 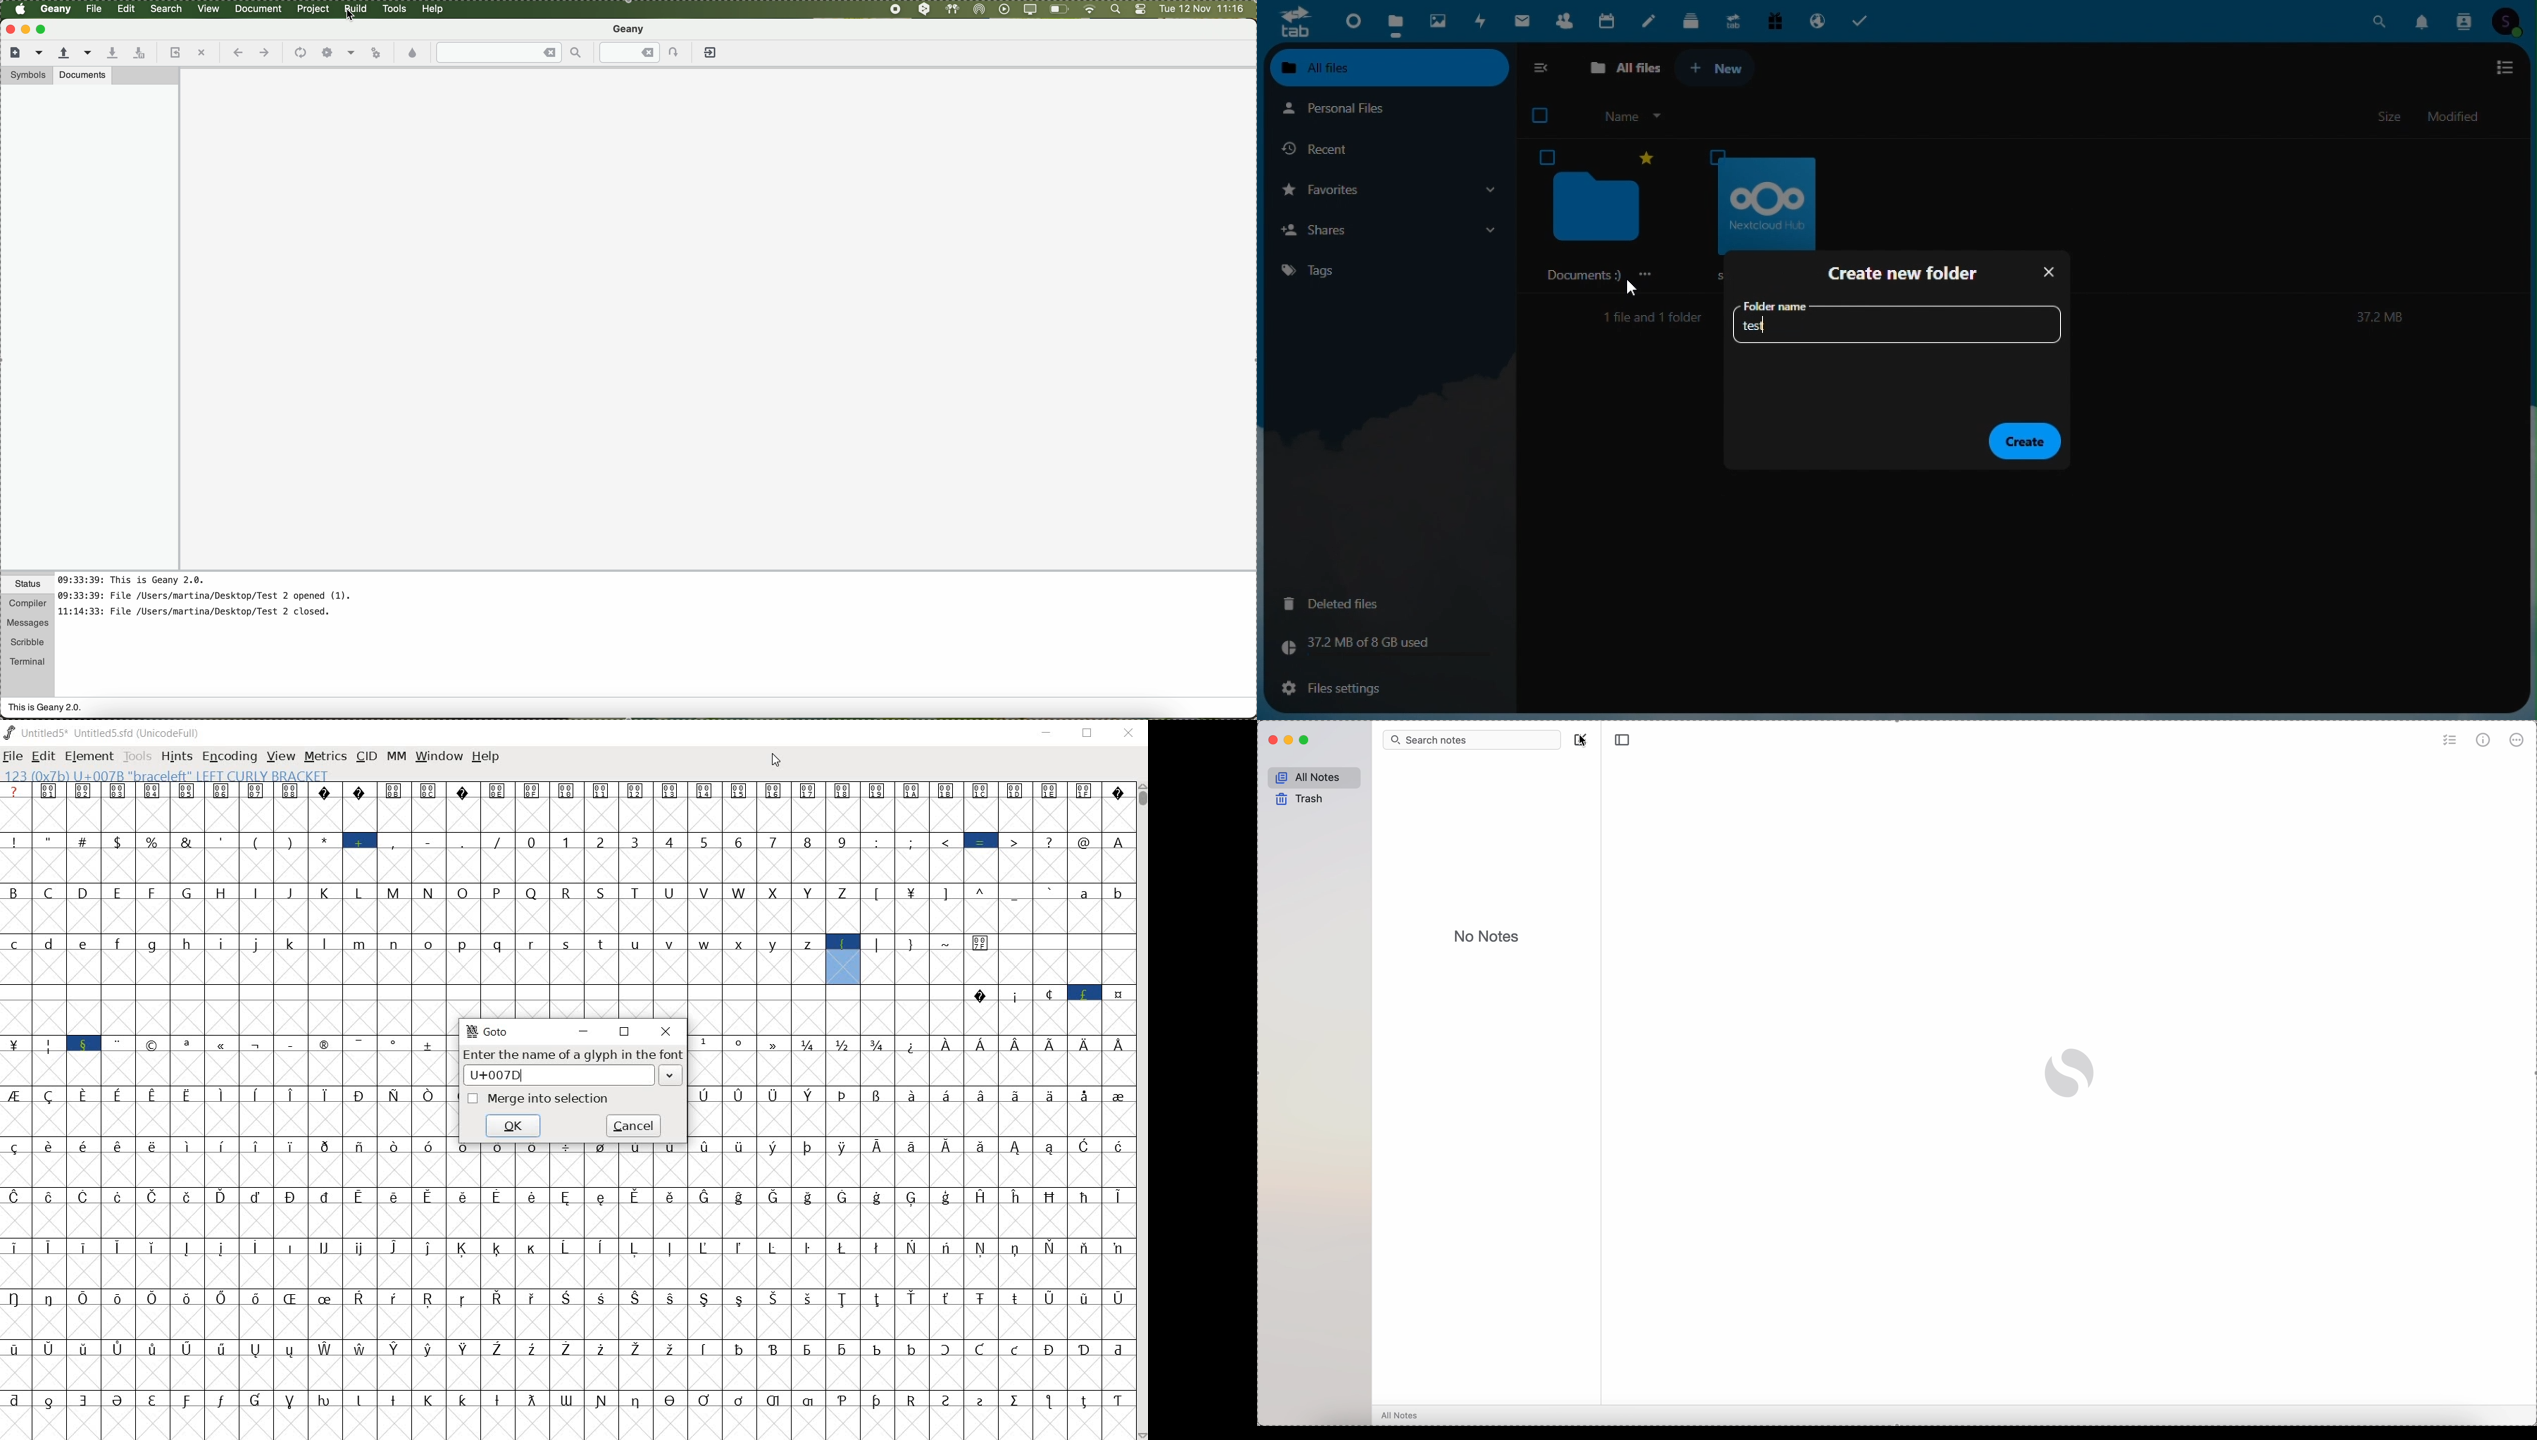 What do you see at coordinates (638, 1124) in the screenshot?
I see `cancel` at bounding box center [638, 1124].